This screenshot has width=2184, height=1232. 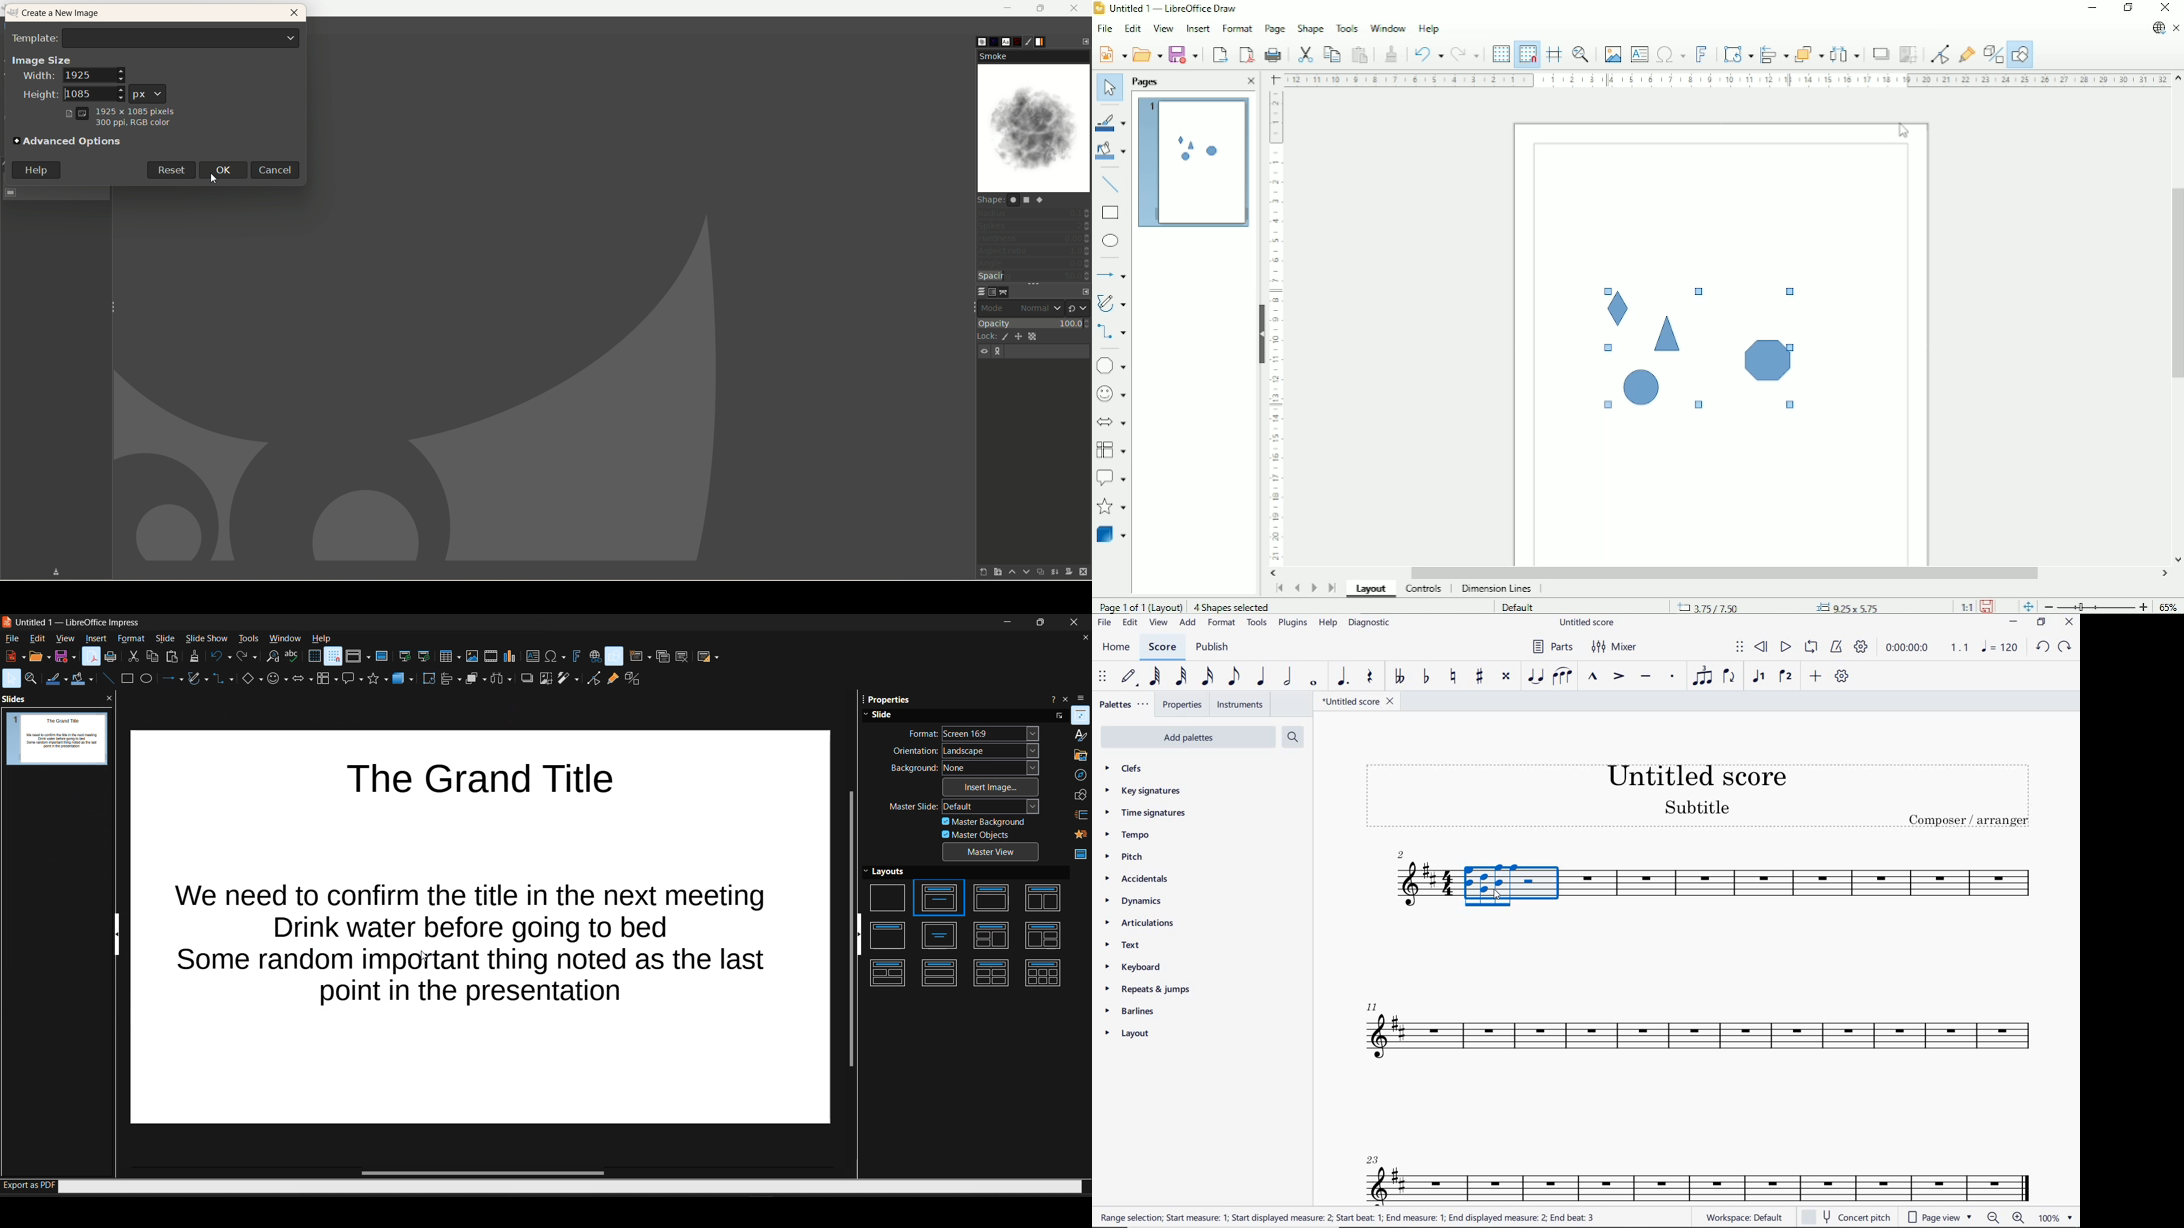 I want to click on Horizontal scale, so click(x=1726, y=79).